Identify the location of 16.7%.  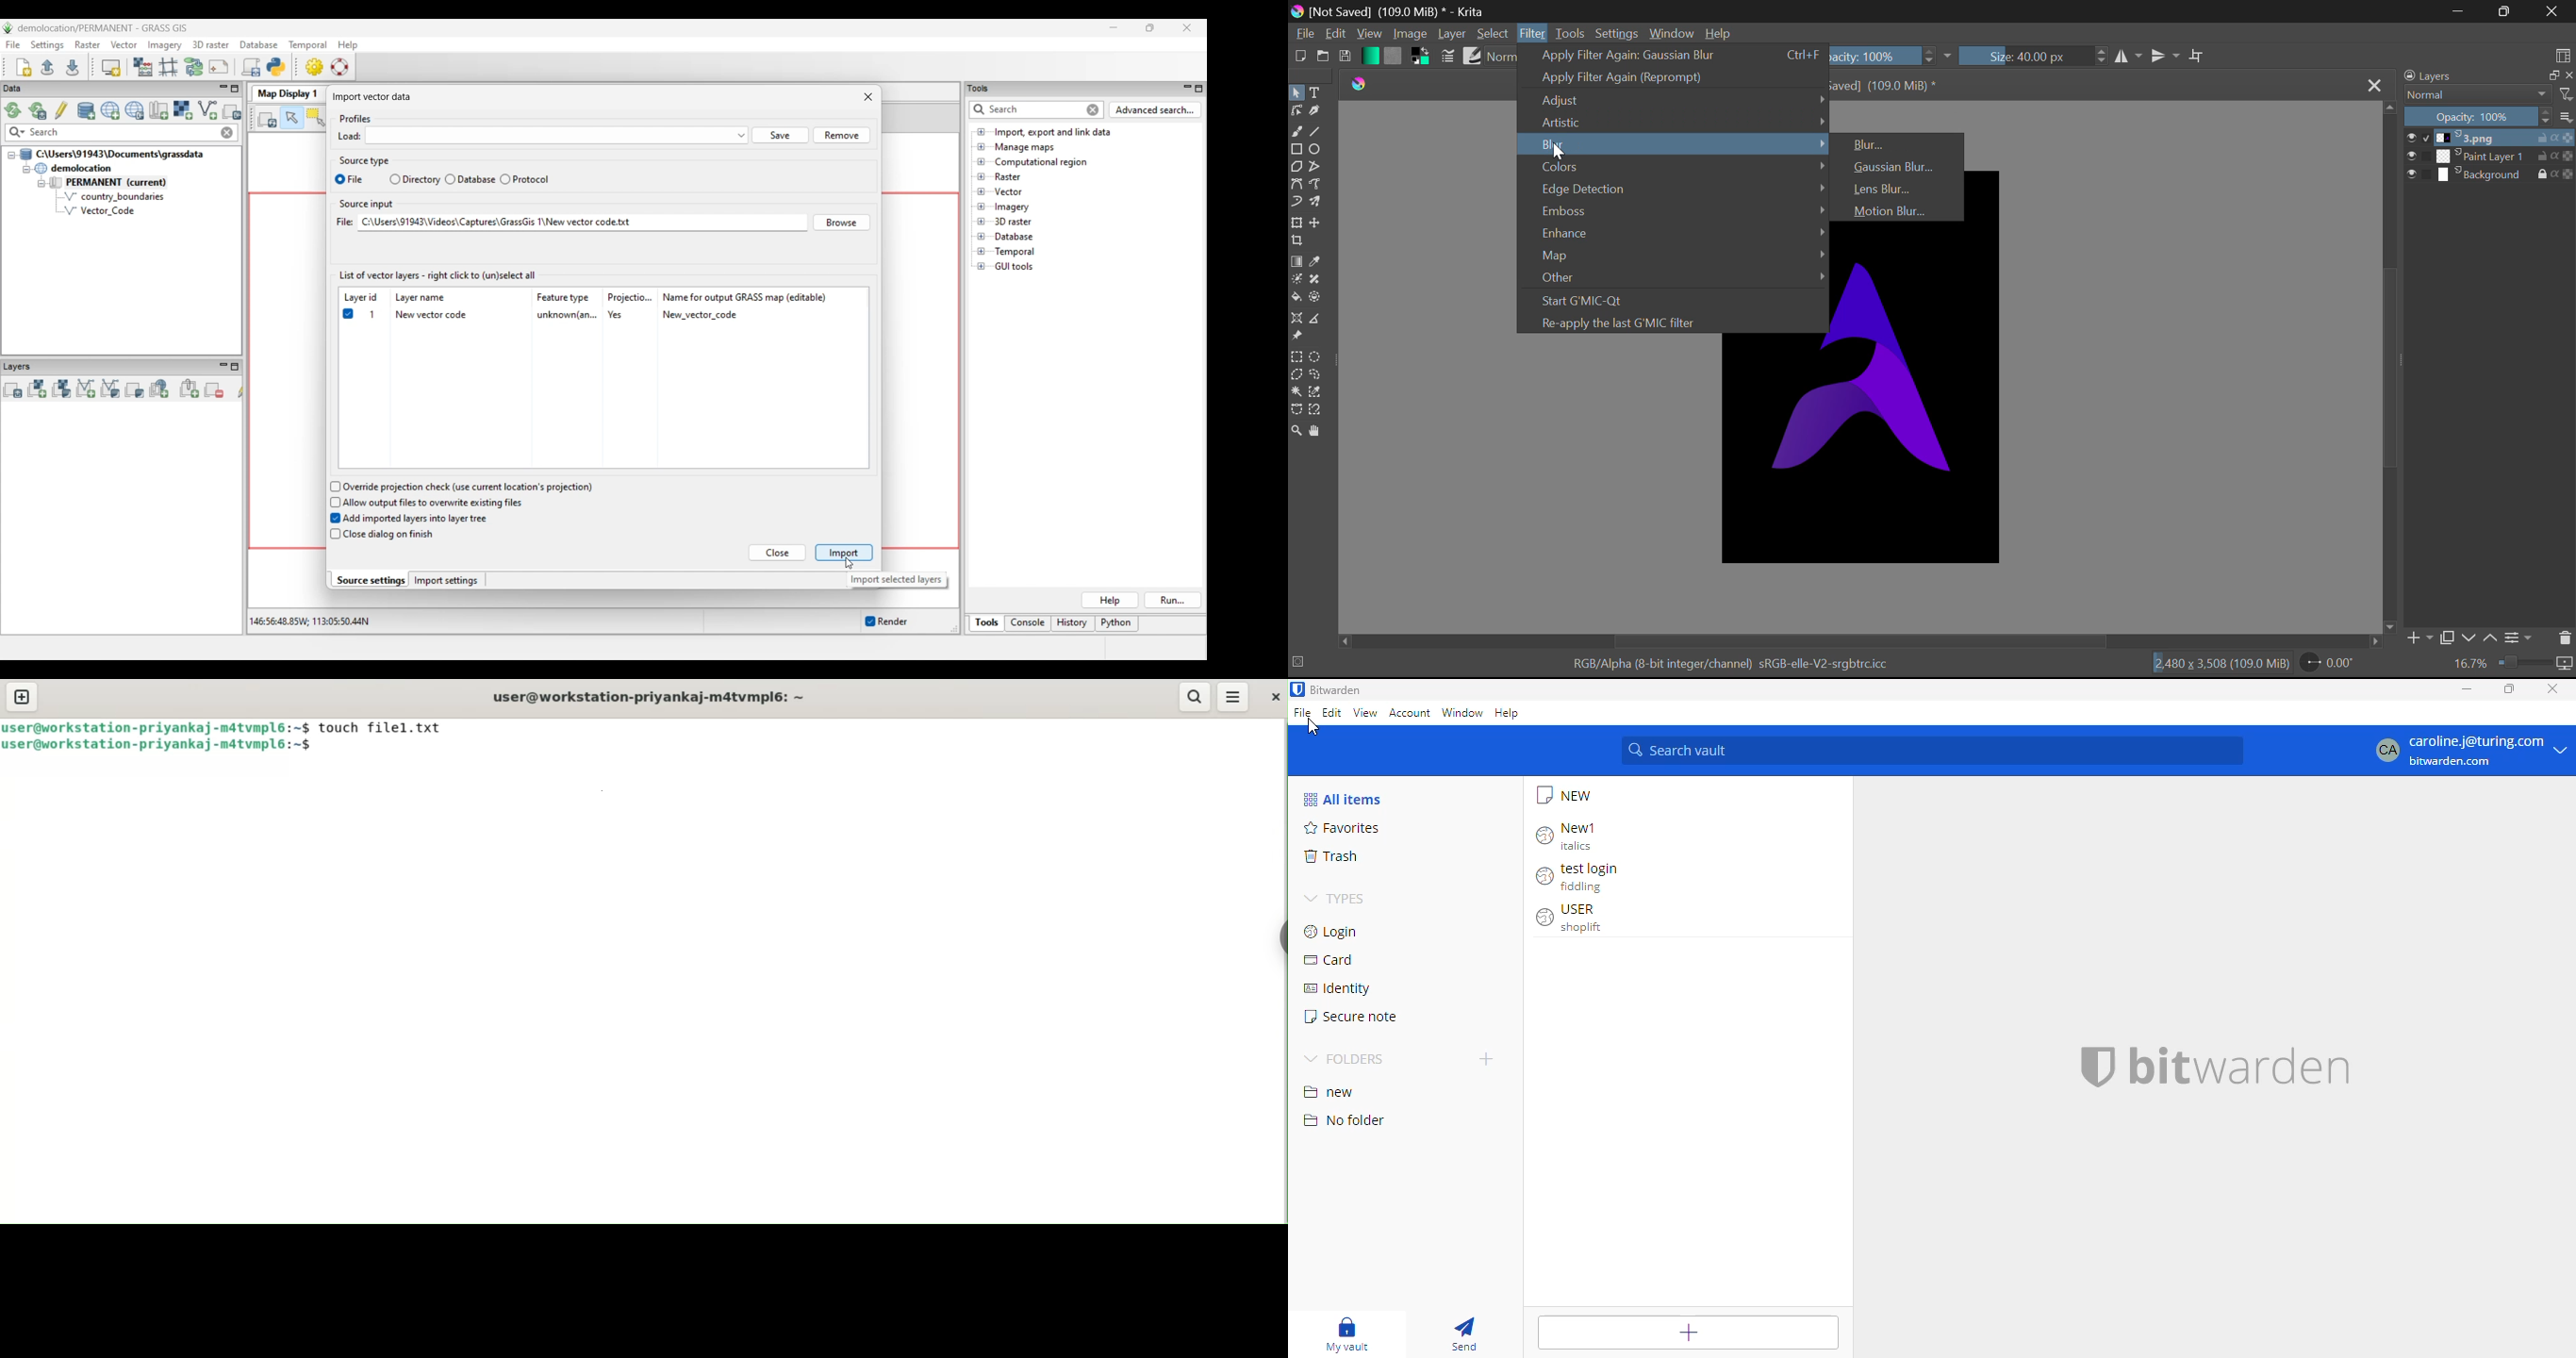
(2471, 664).